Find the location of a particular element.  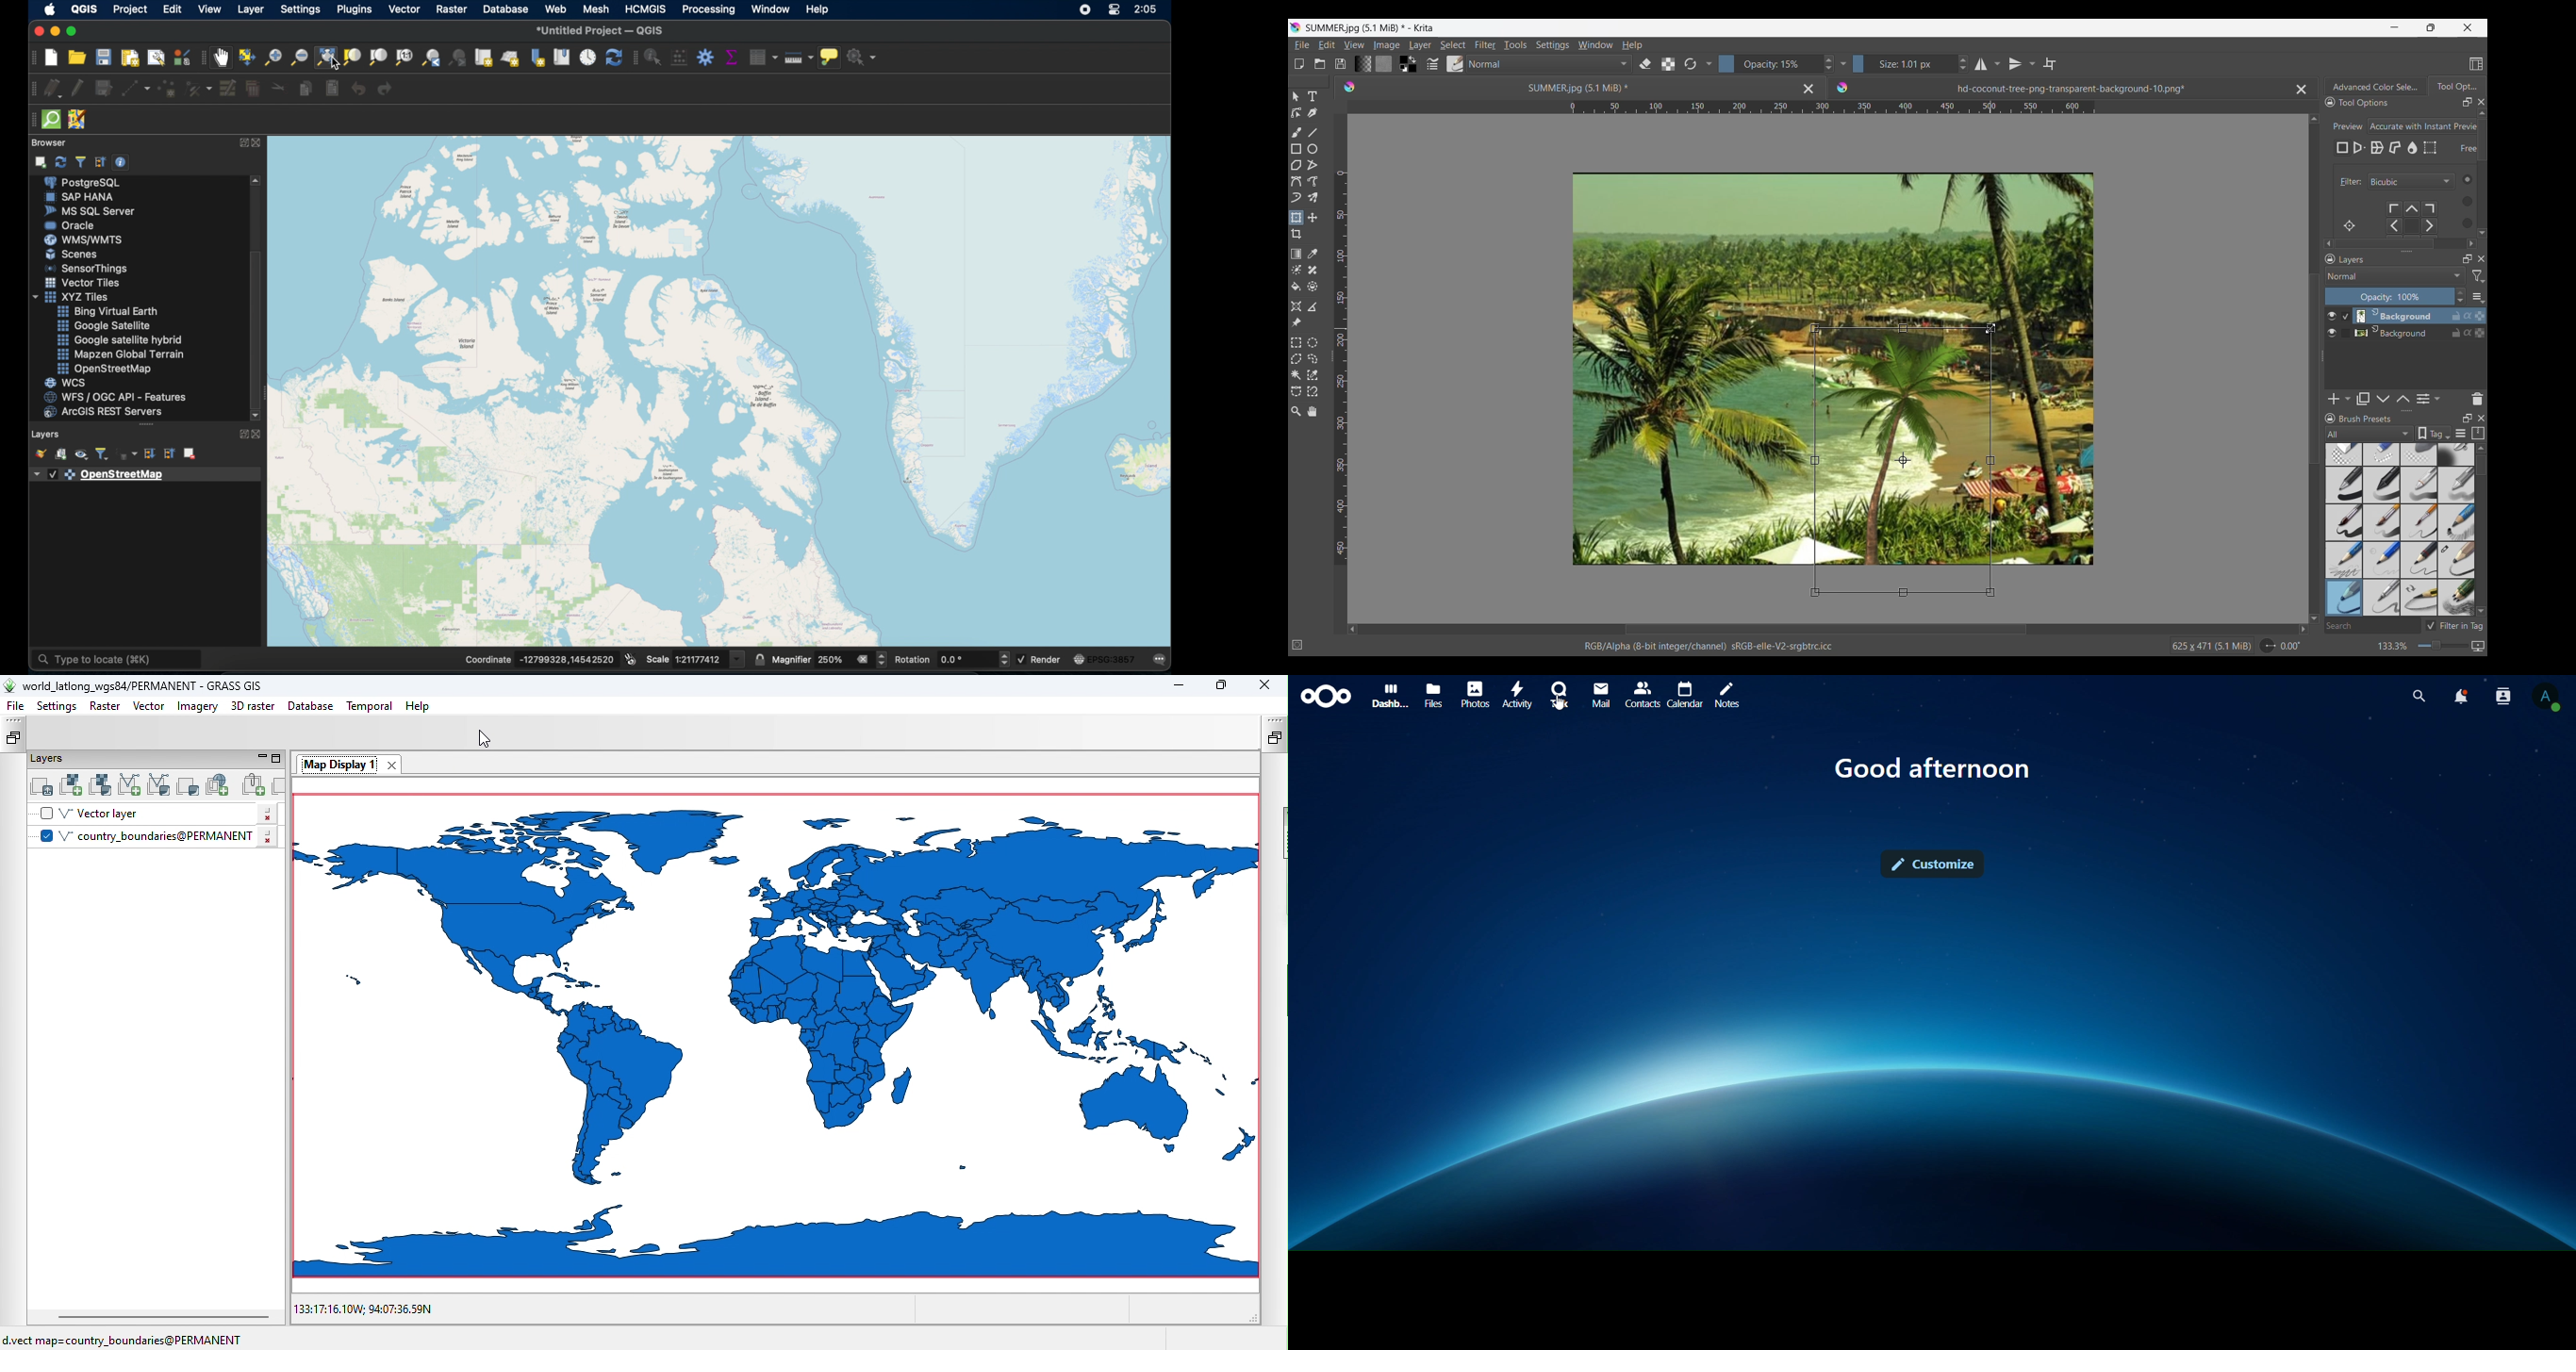

Create a new document is located at coordinates (1299, 64).